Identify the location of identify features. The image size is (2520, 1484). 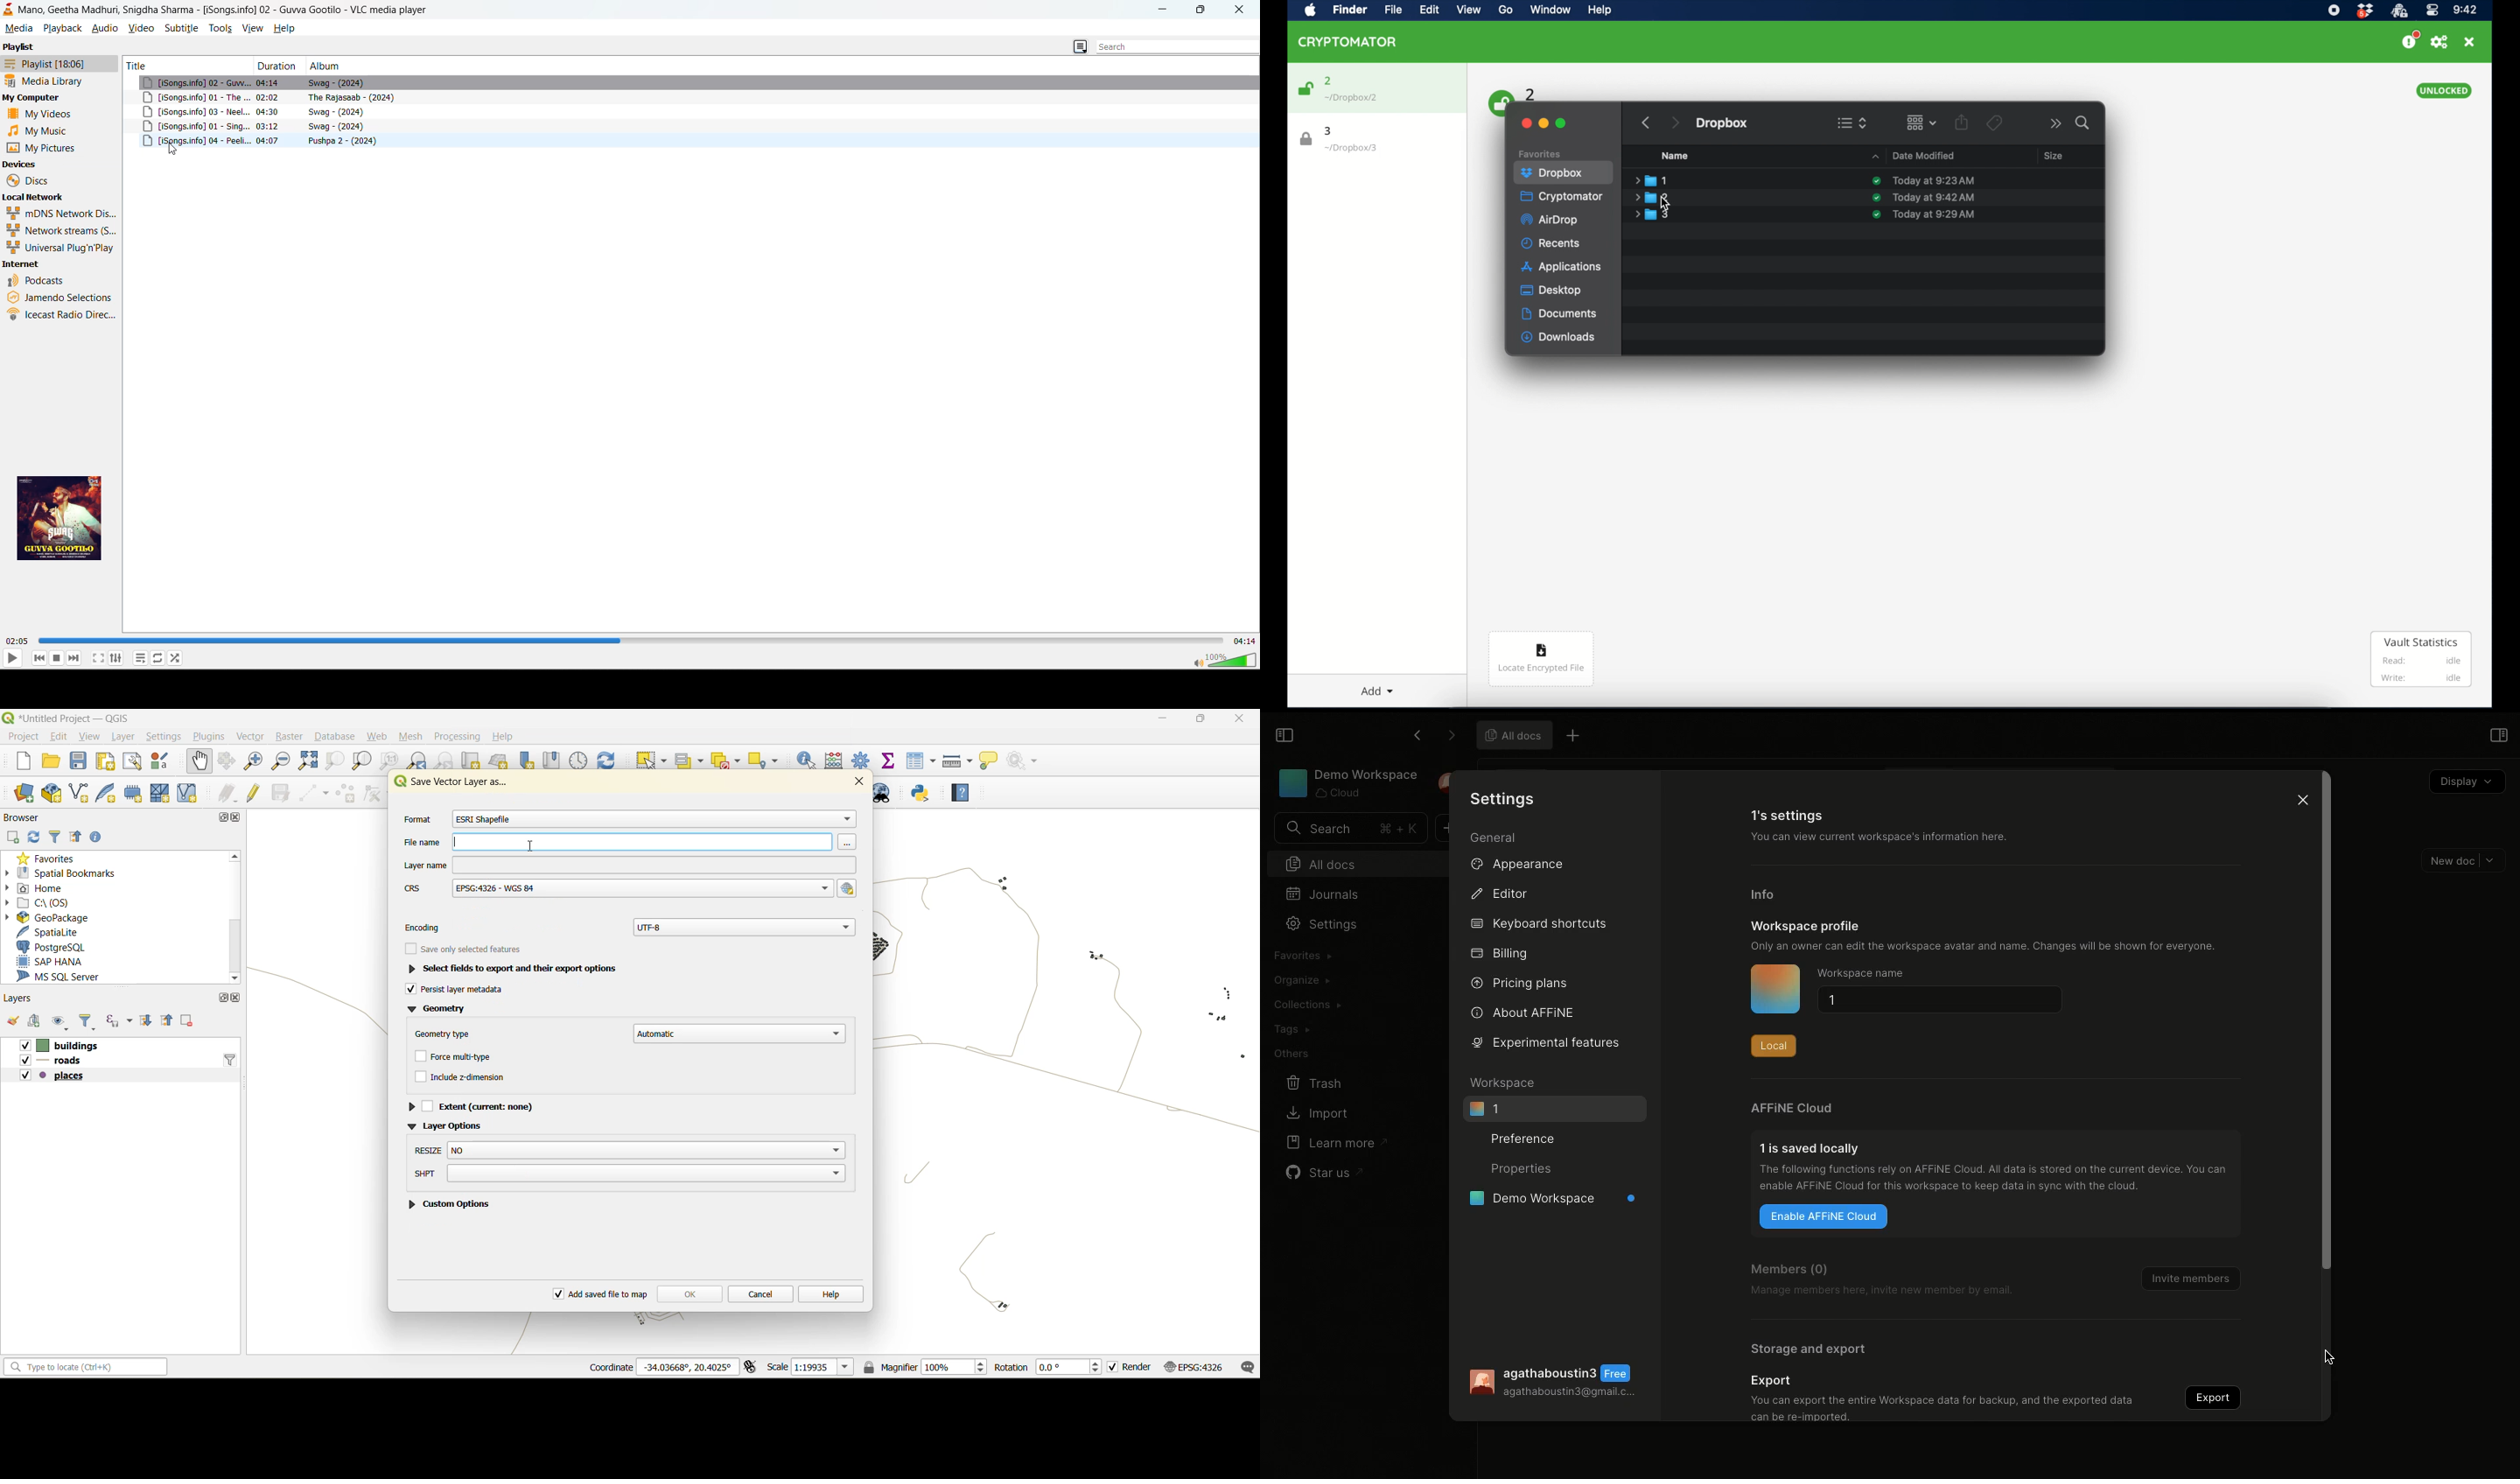
(810, 760).